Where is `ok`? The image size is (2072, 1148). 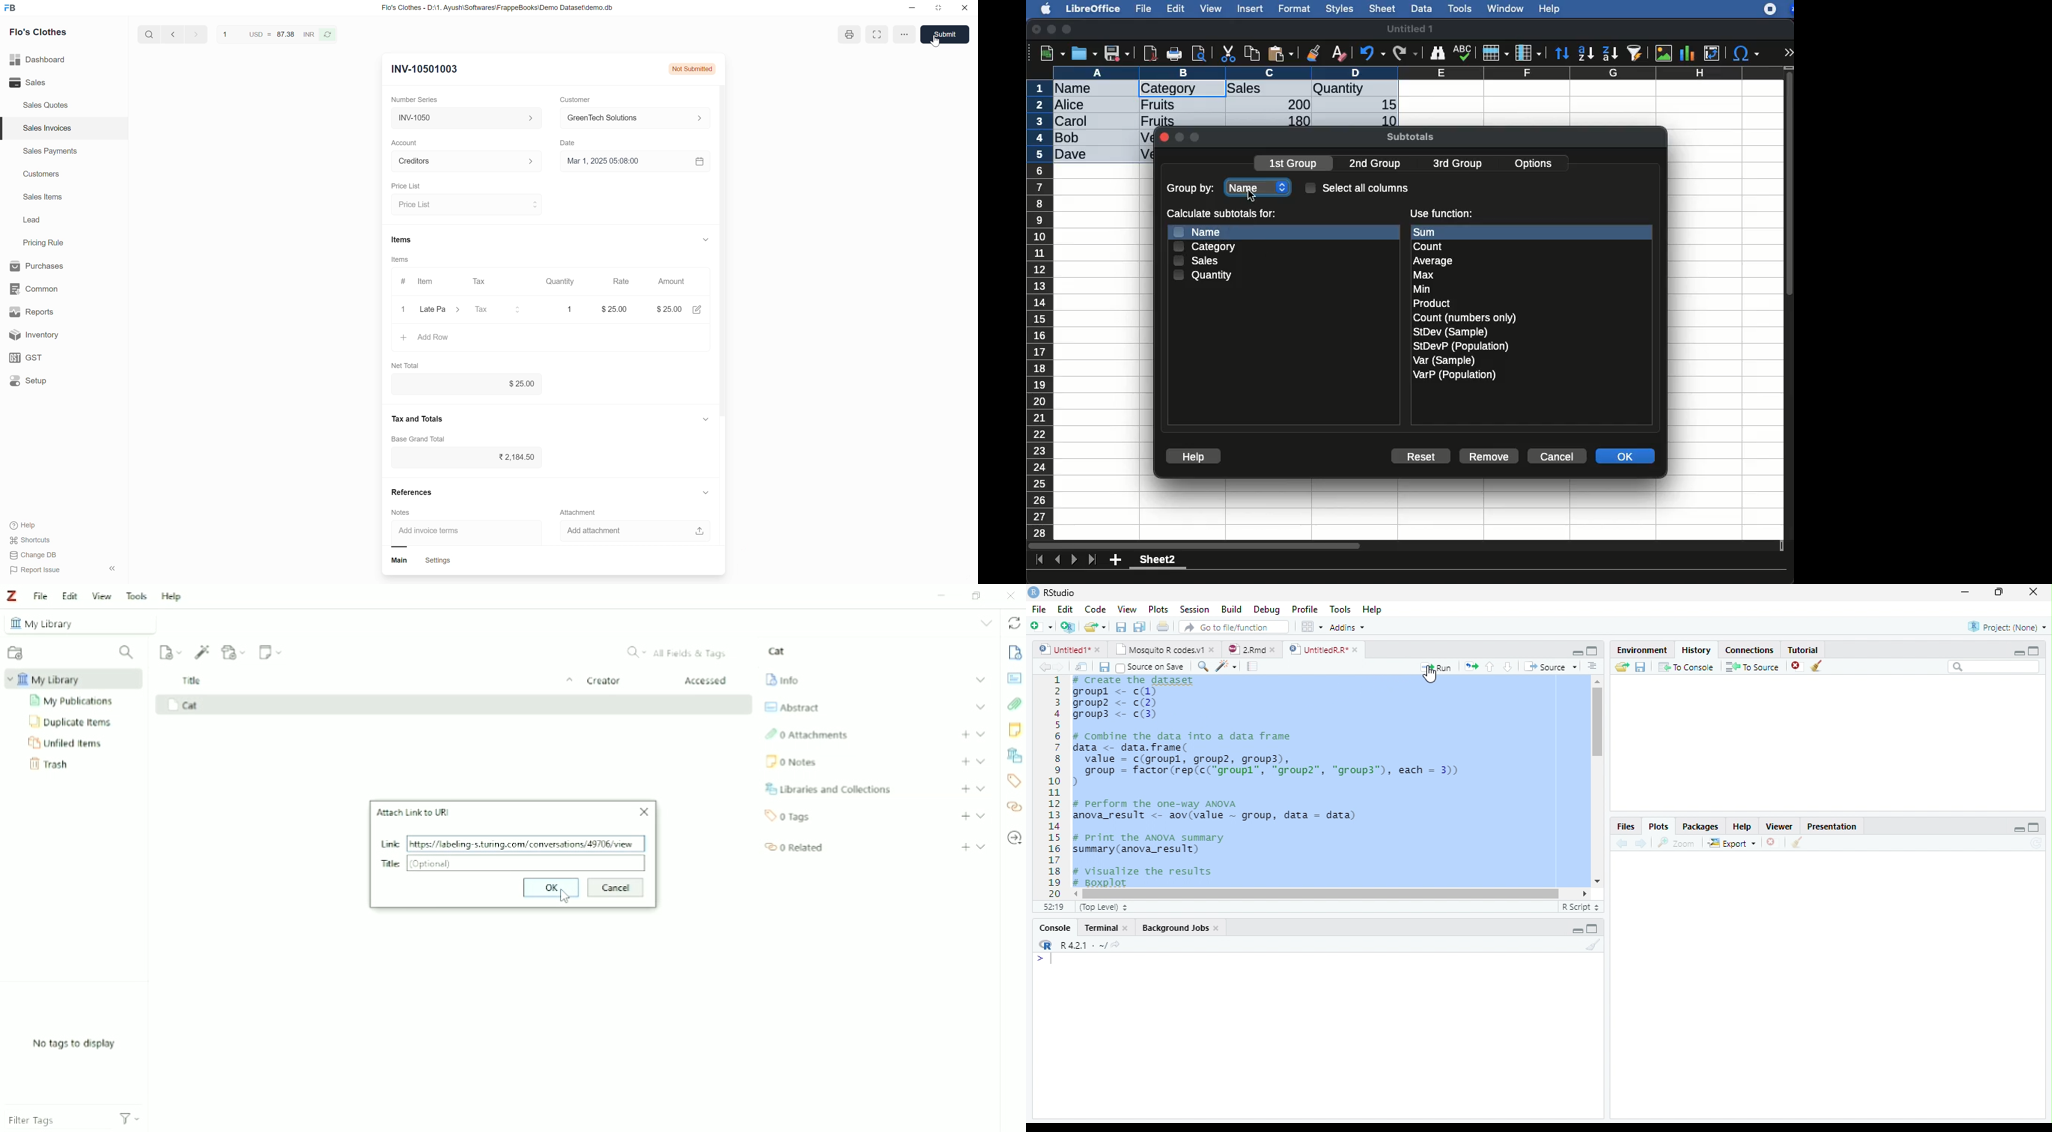
ok is located at coordinates (1627, 457).